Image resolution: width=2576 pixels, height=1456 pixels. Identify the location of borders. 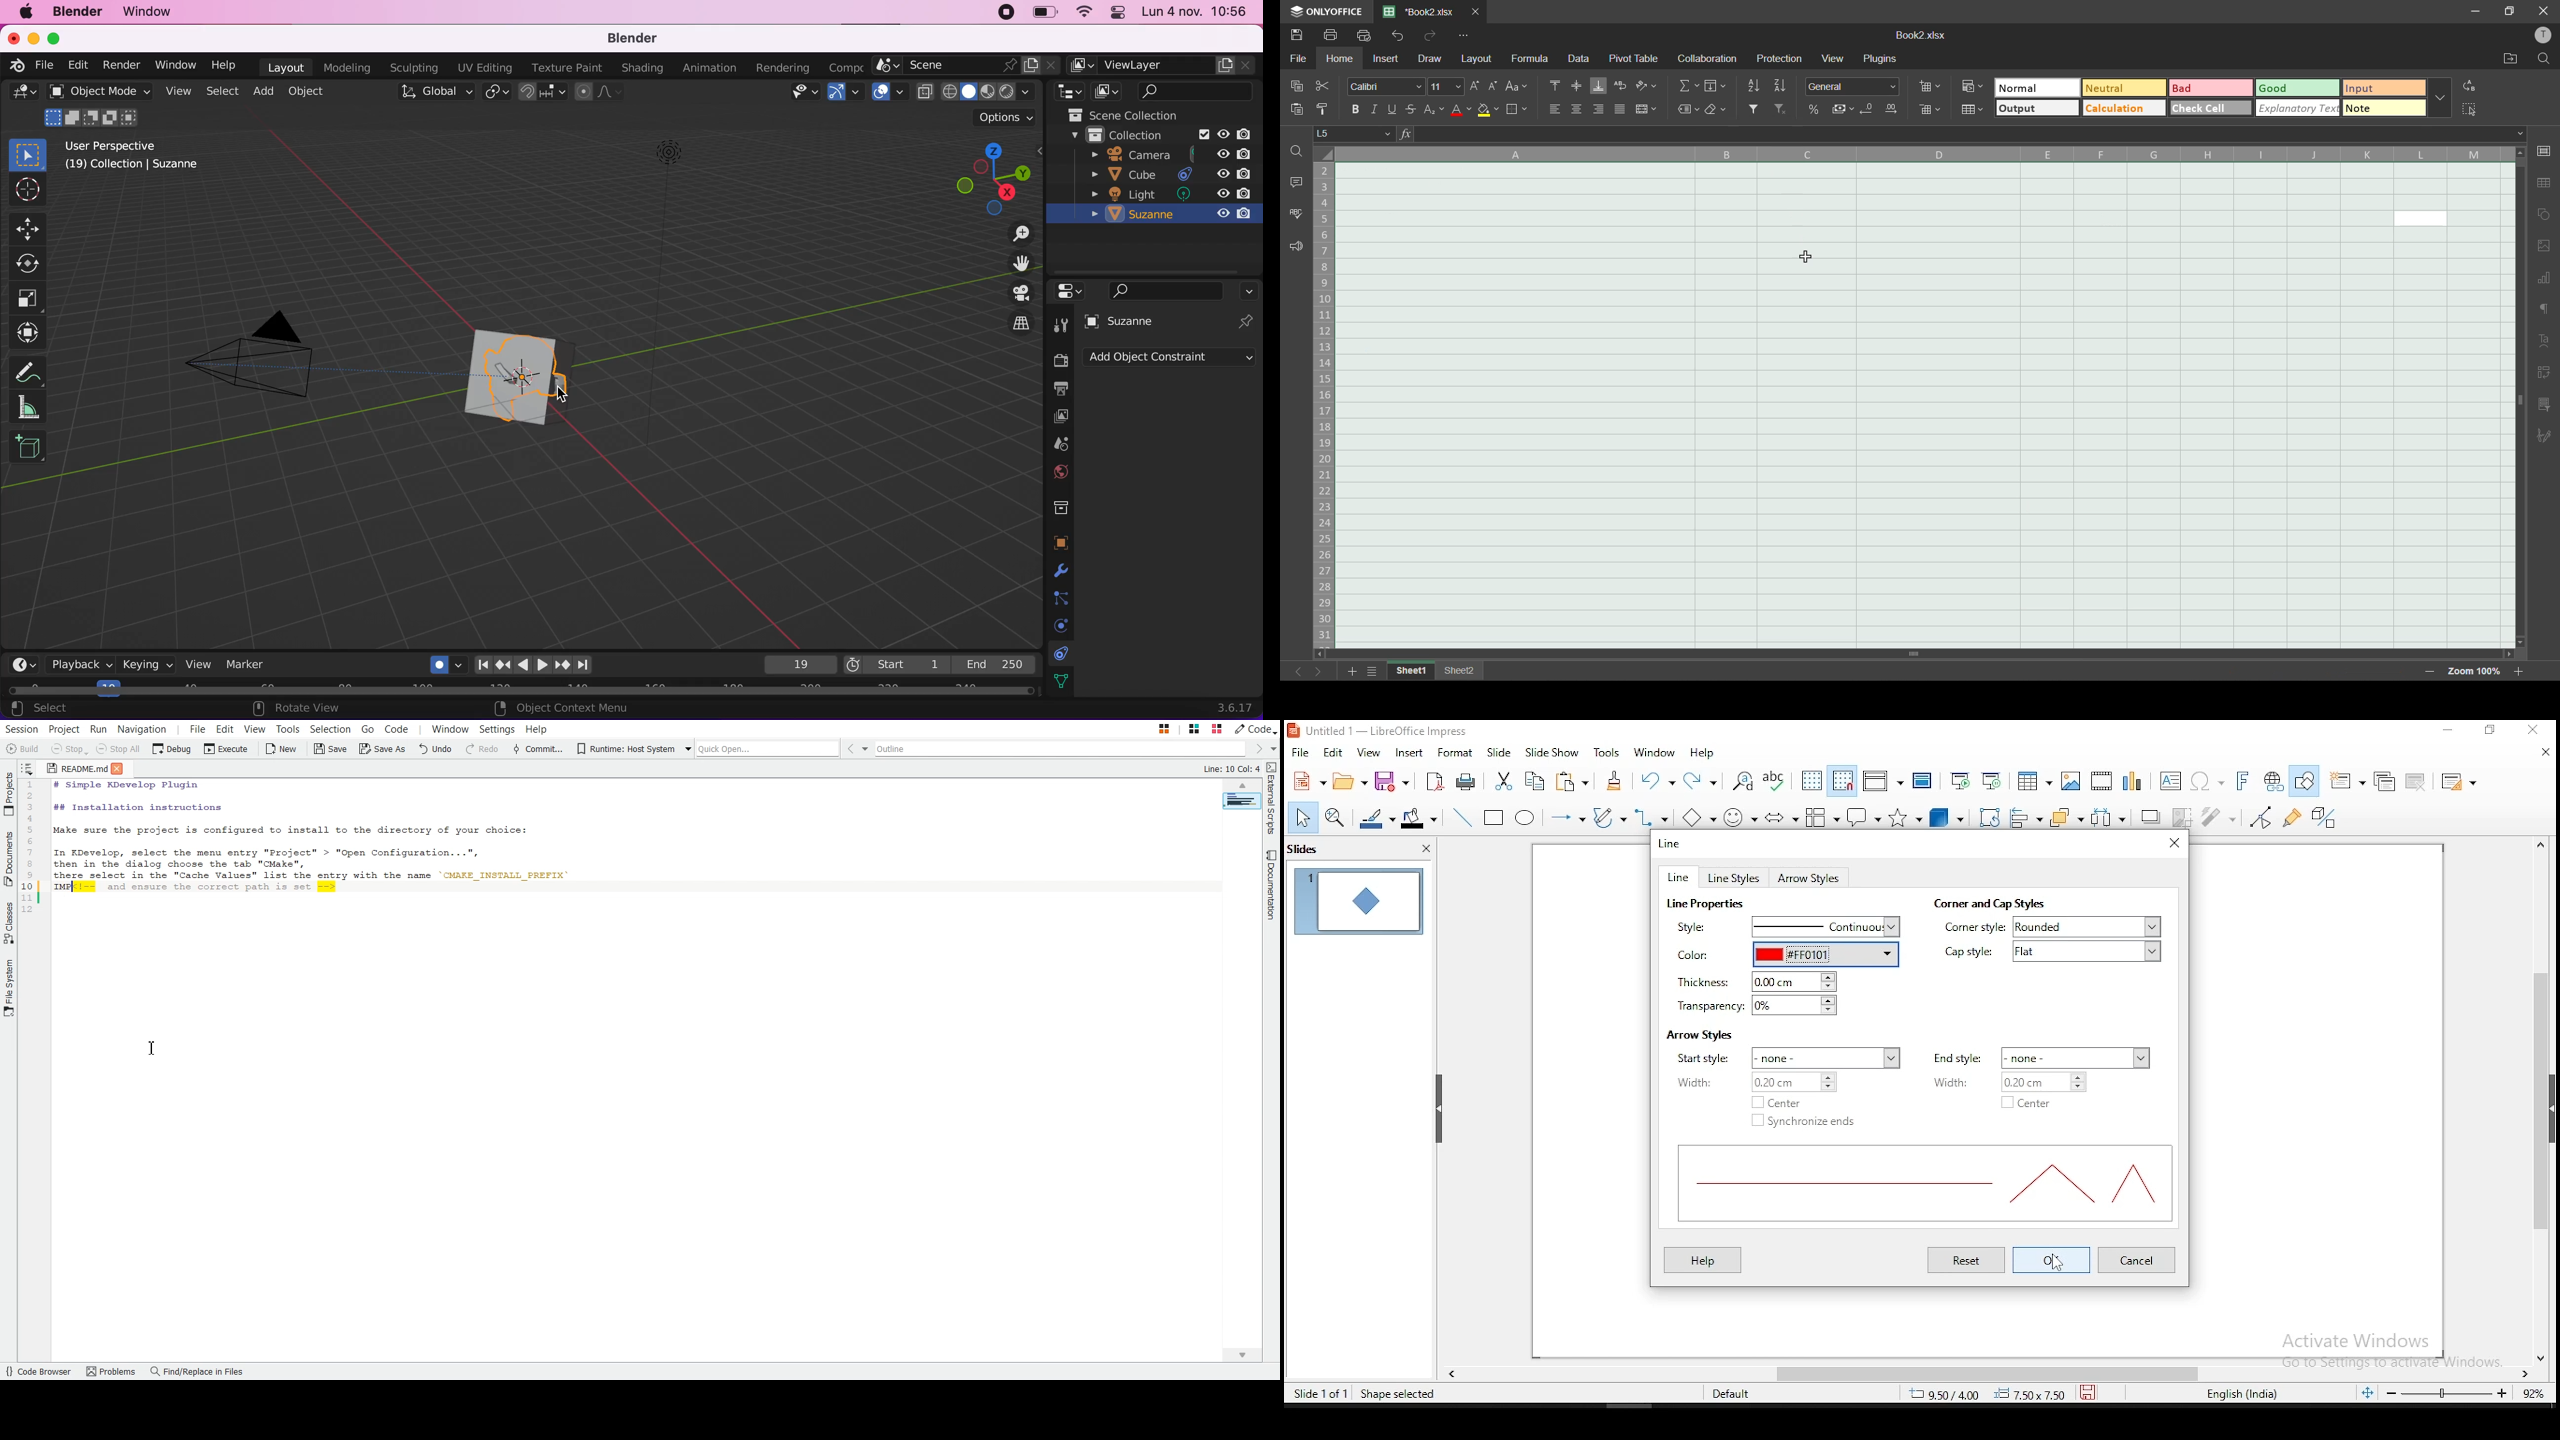
(1517, 110).